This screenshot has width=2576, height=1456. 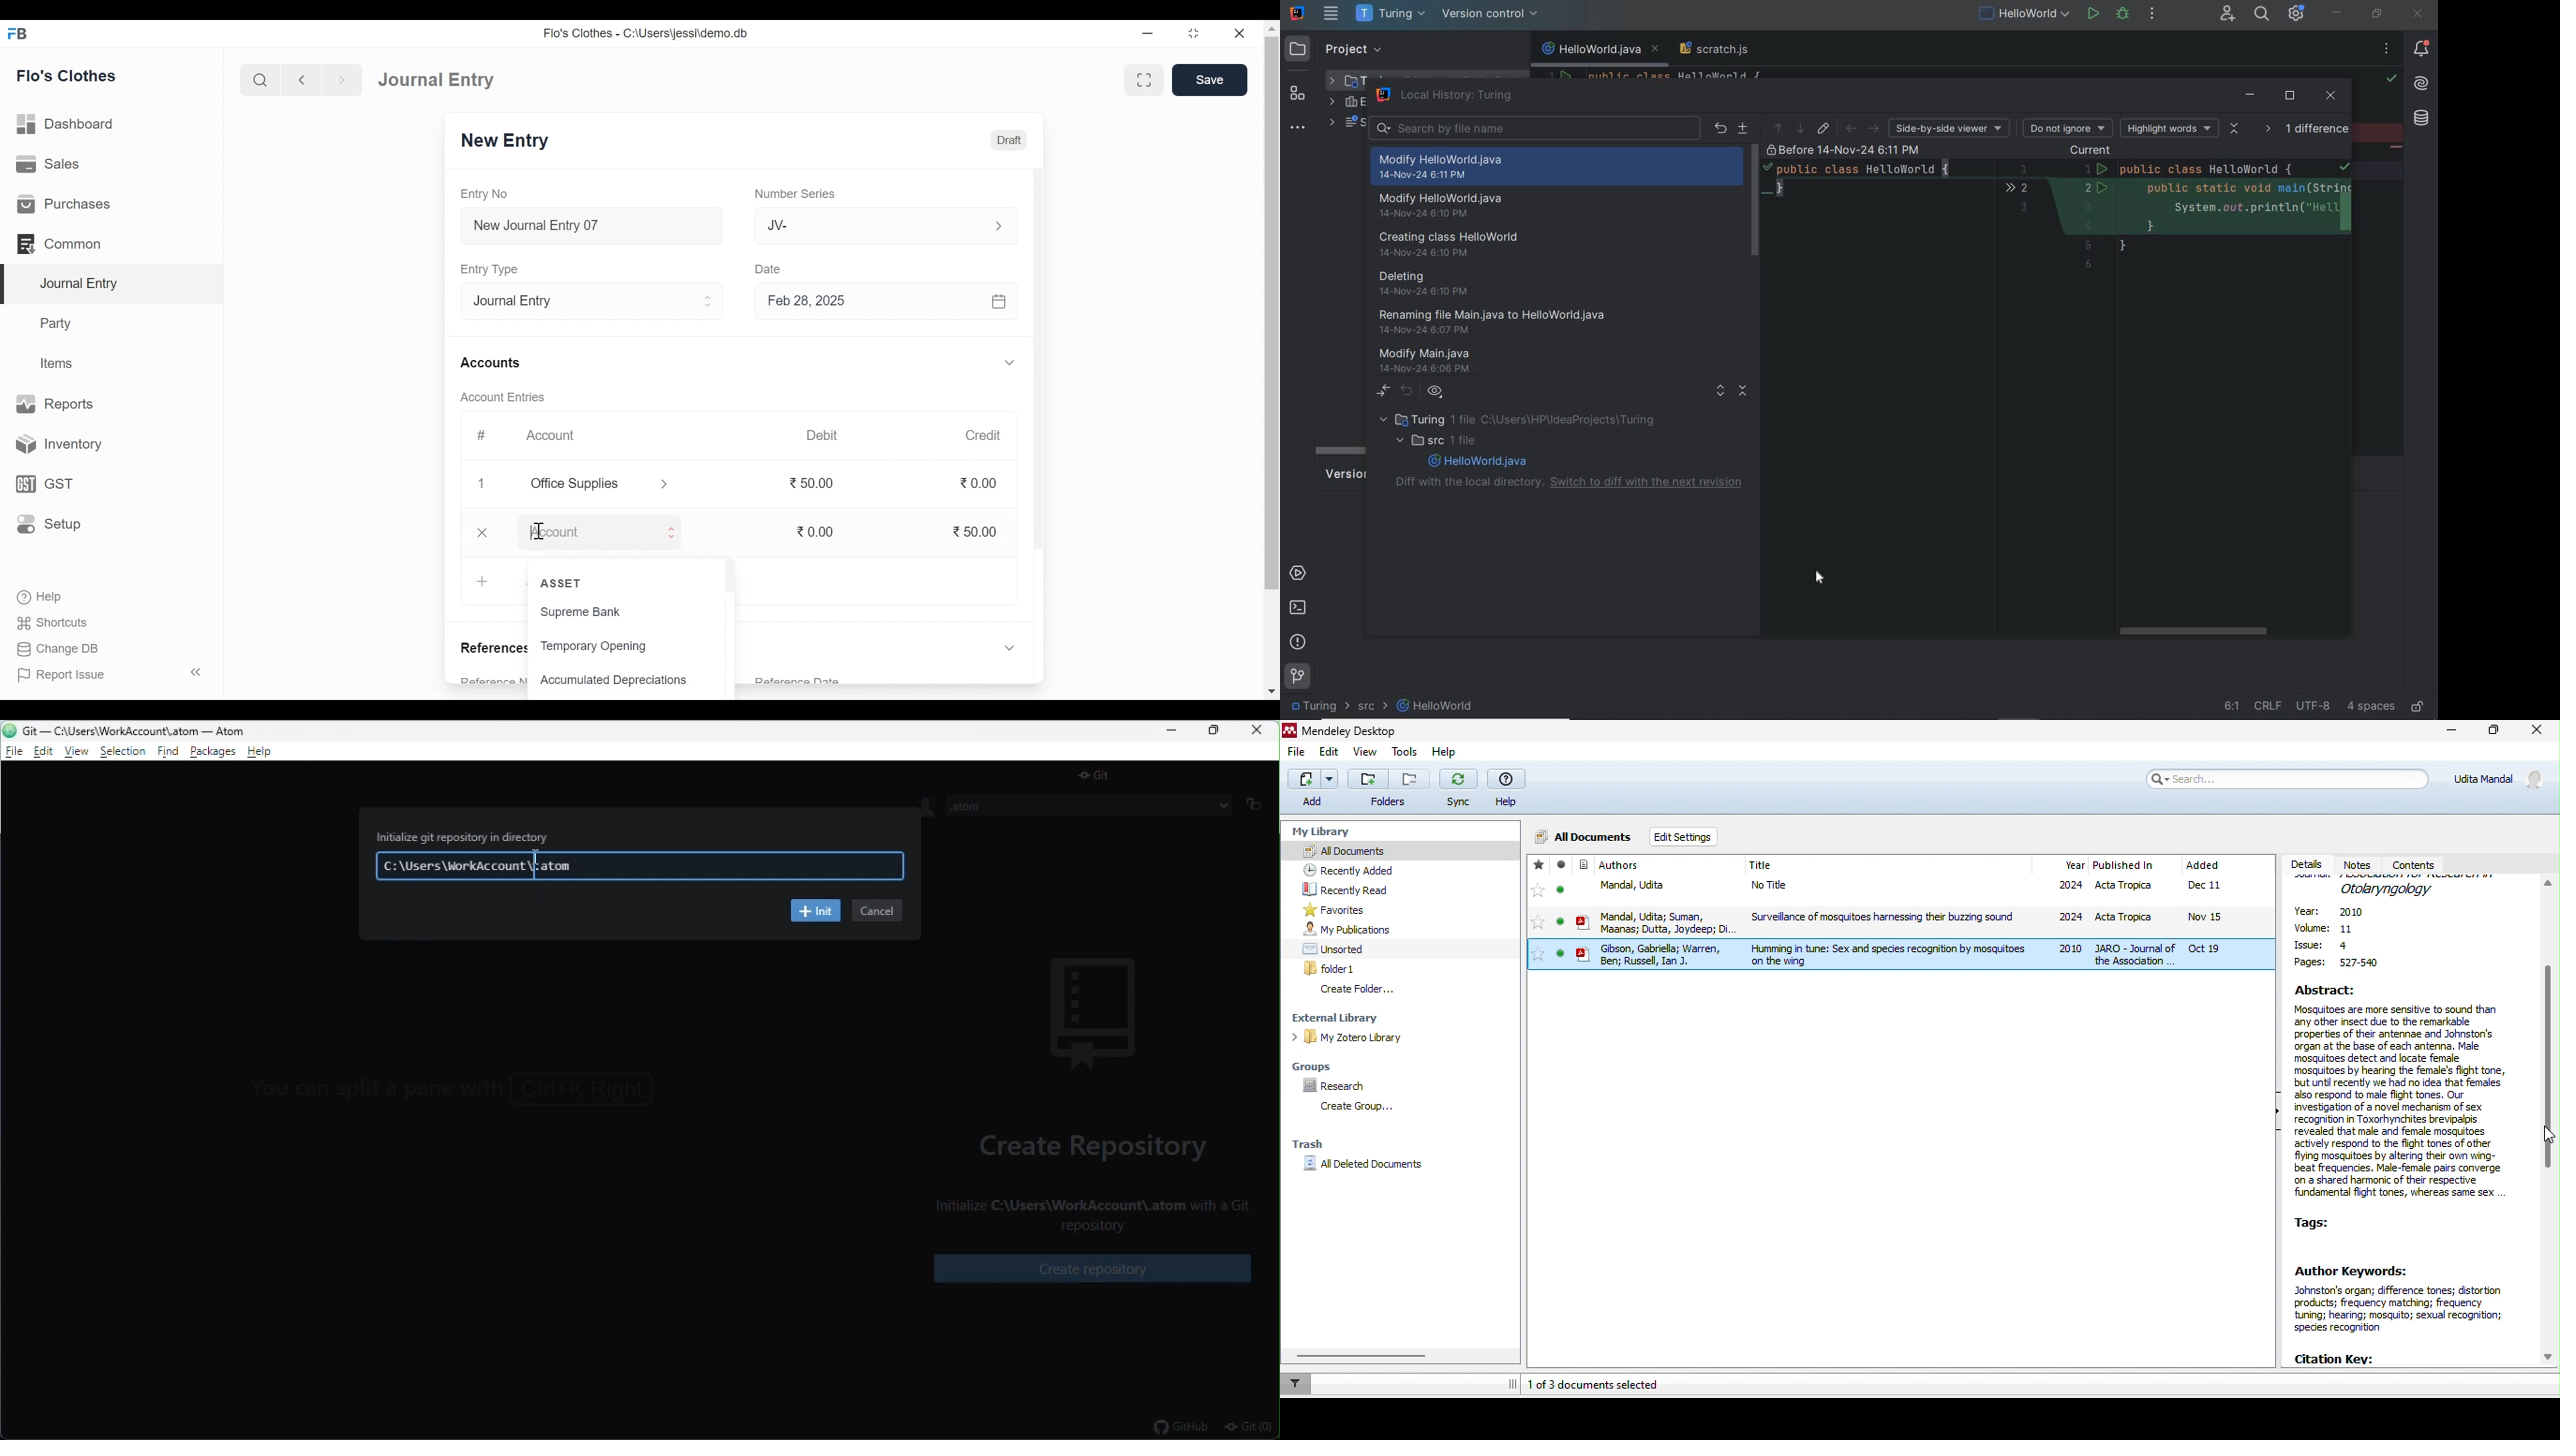 I want to click on Inventory, so click(x=54, y=445).